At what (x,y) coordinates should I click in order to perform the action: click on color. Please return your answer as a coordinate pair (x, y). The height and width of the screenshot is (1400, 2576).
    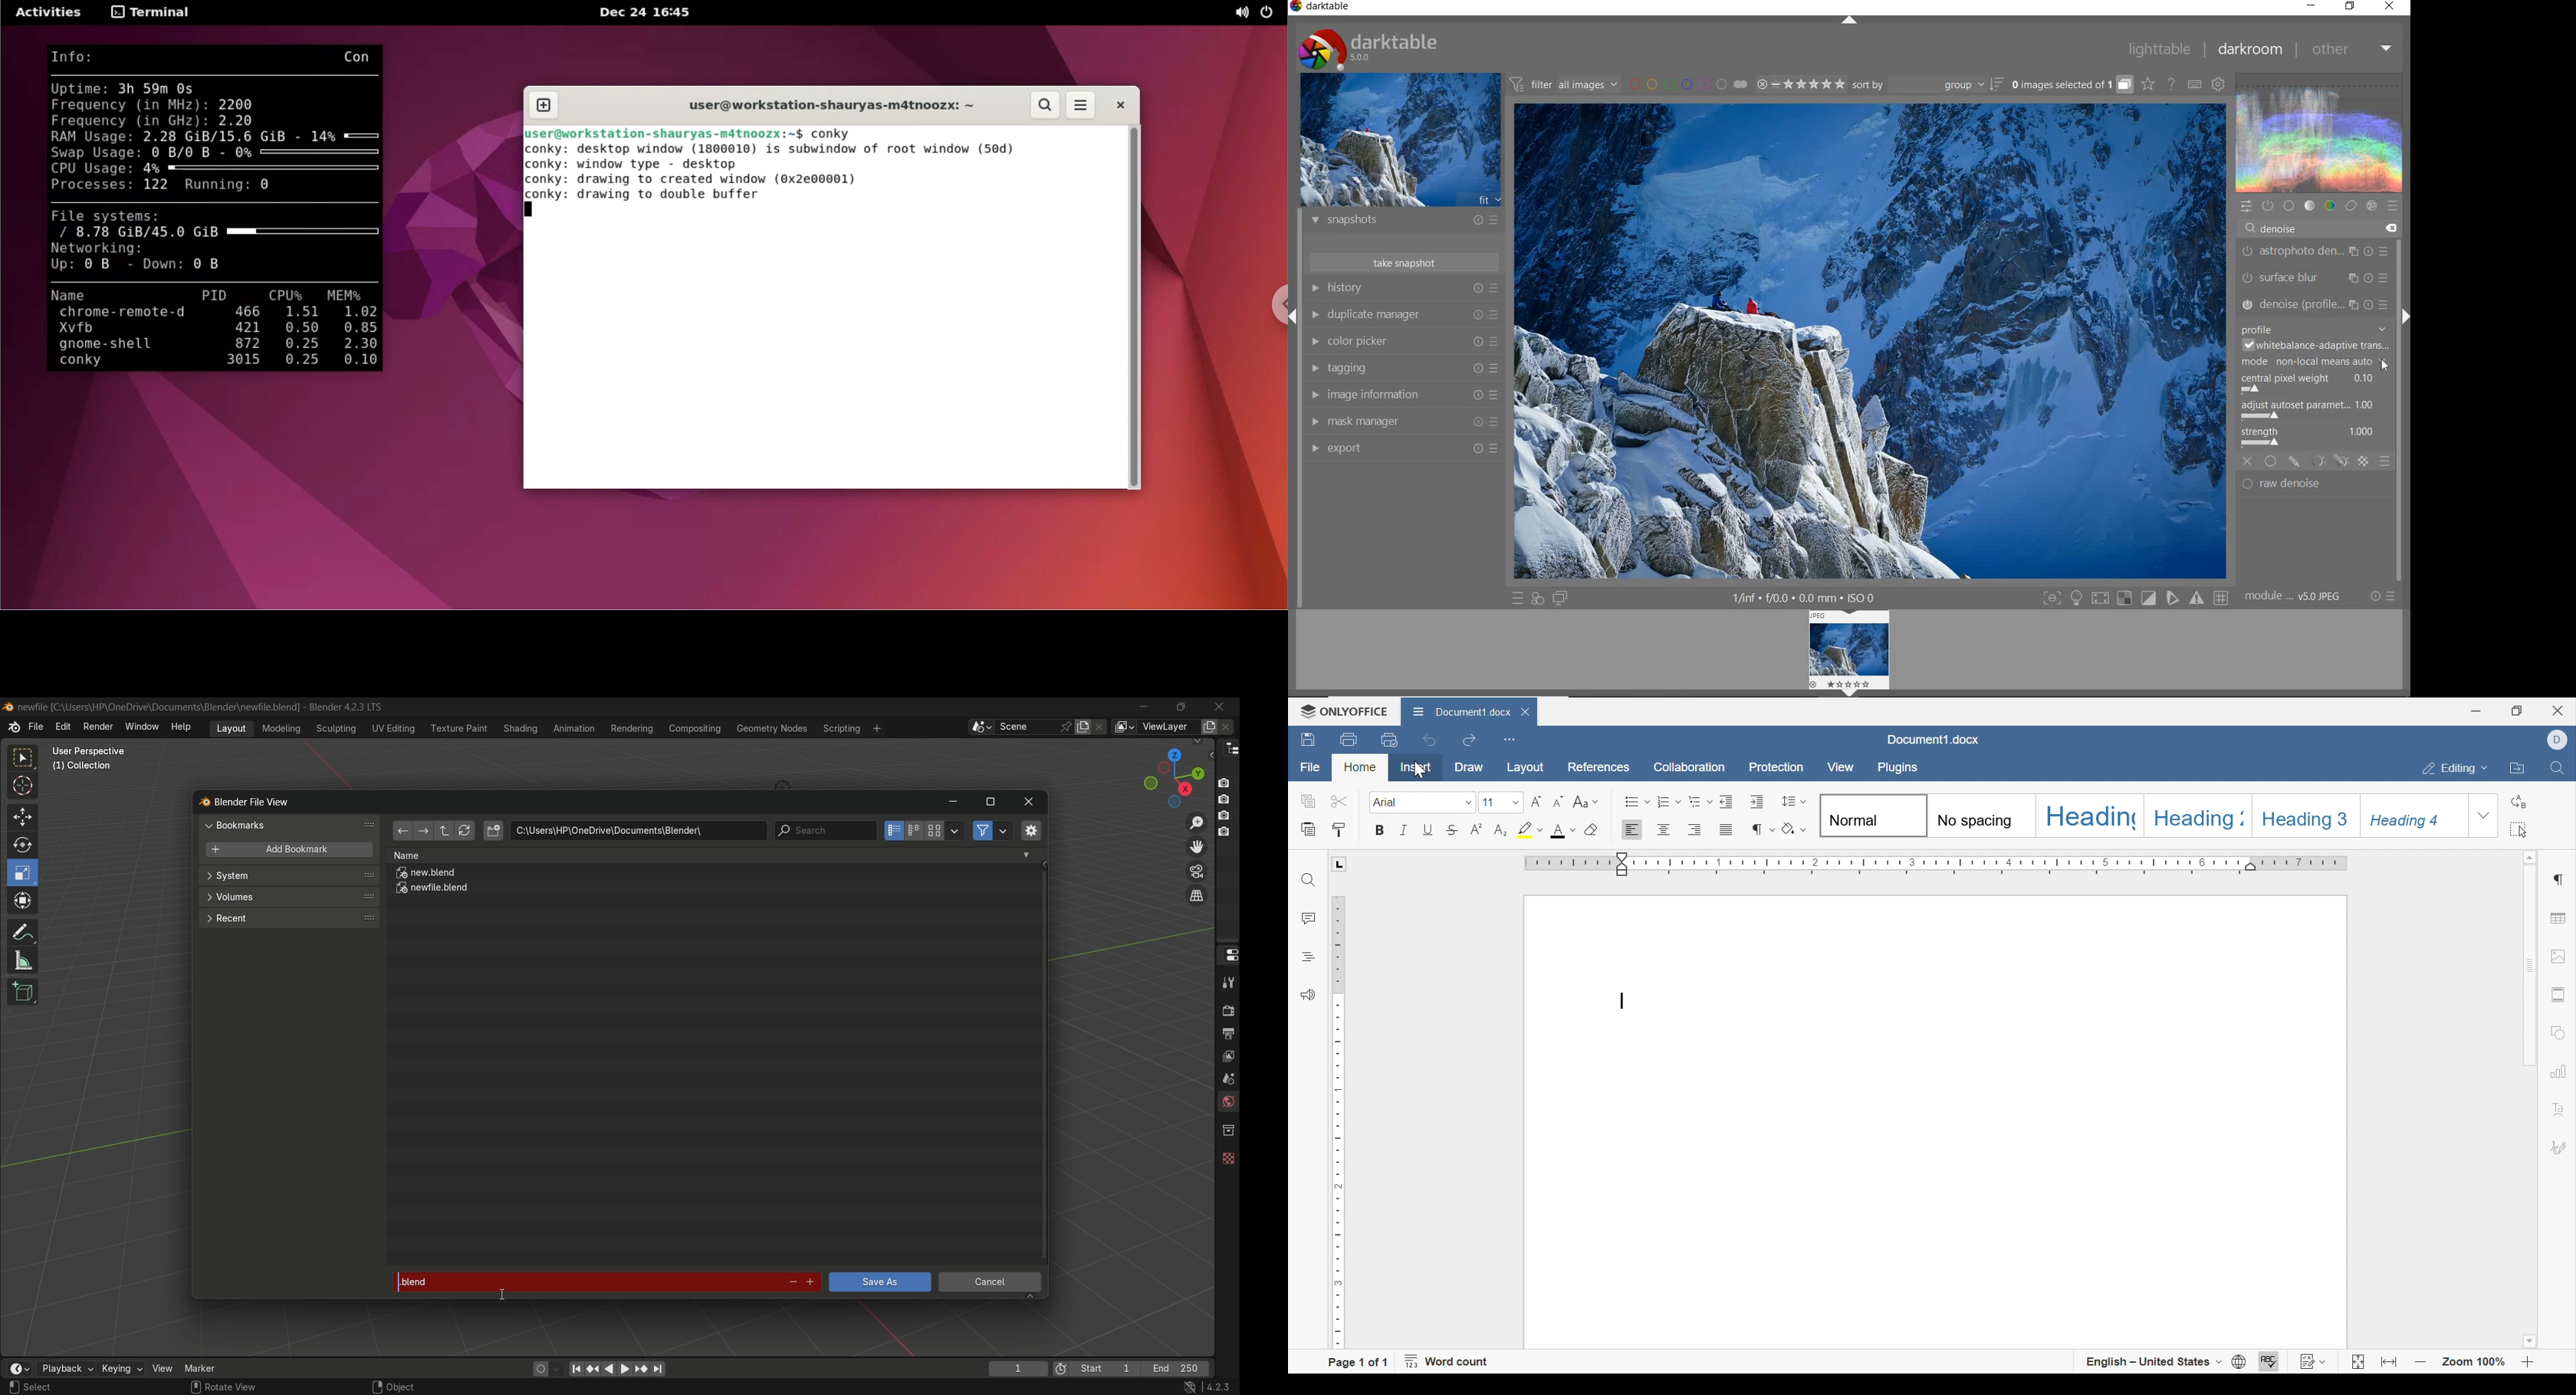
    Looking at the image, I should click on (2331, 205).